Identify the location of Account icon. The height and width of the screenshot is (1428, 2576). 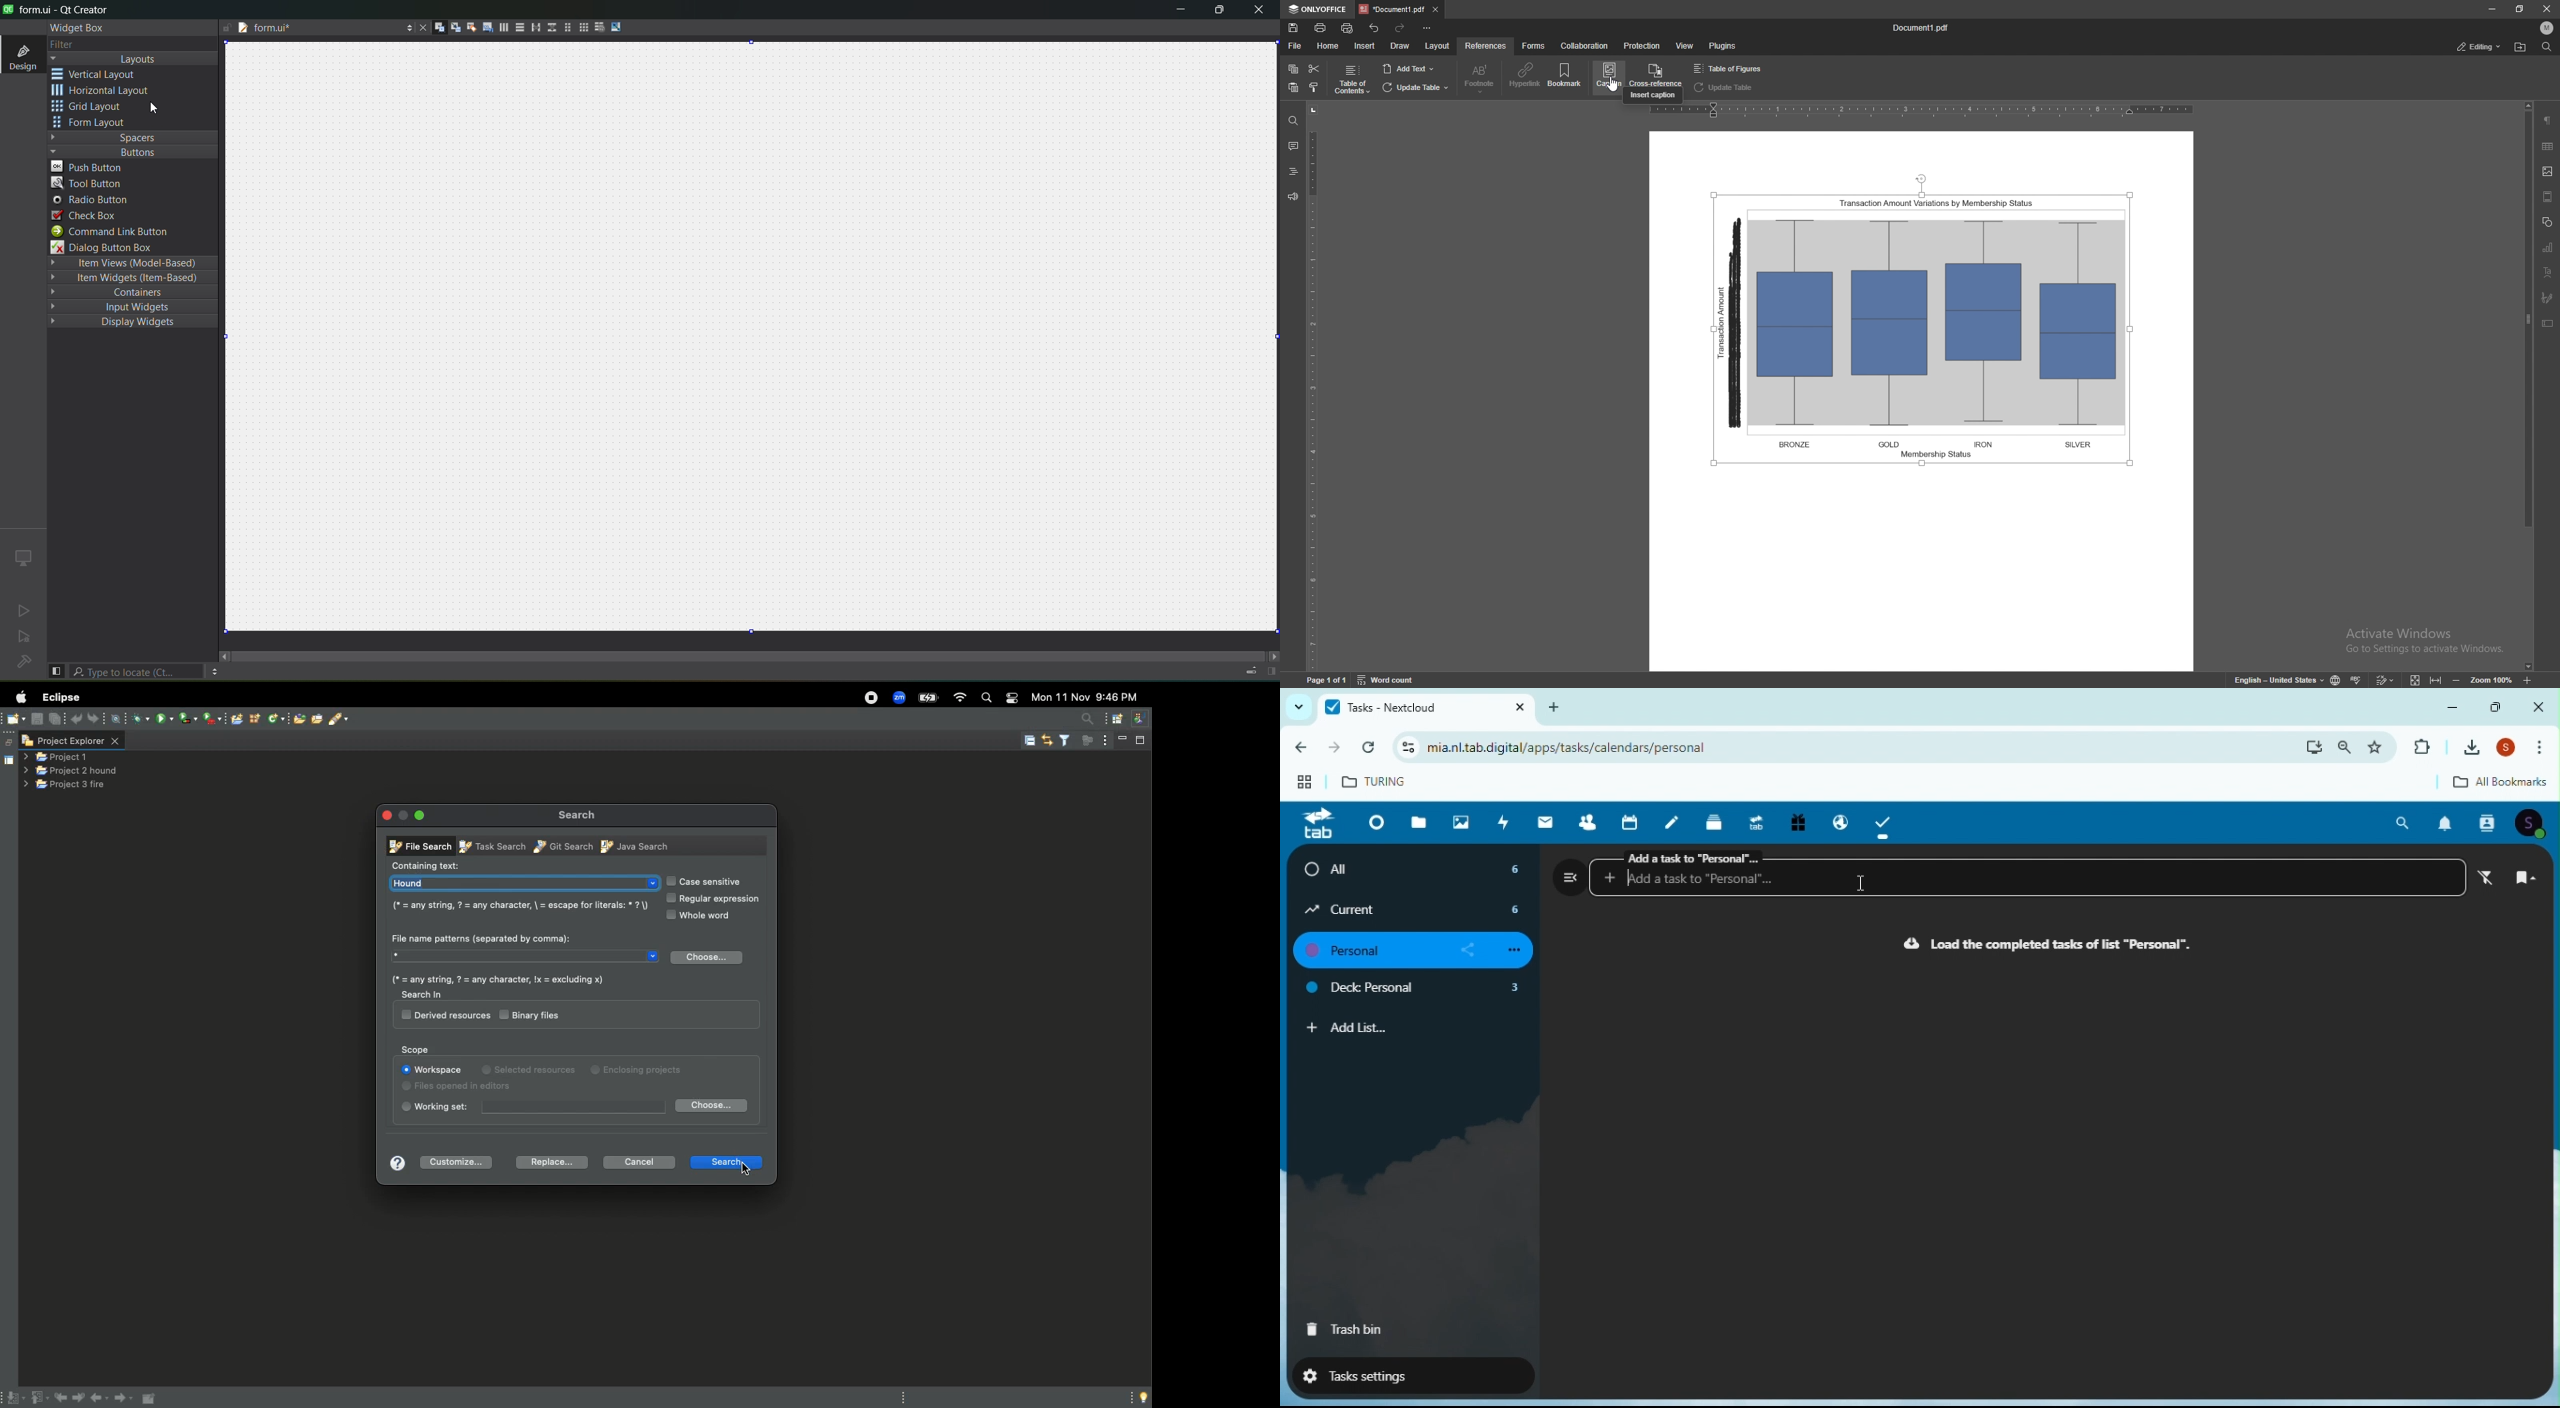
(2510, 749).